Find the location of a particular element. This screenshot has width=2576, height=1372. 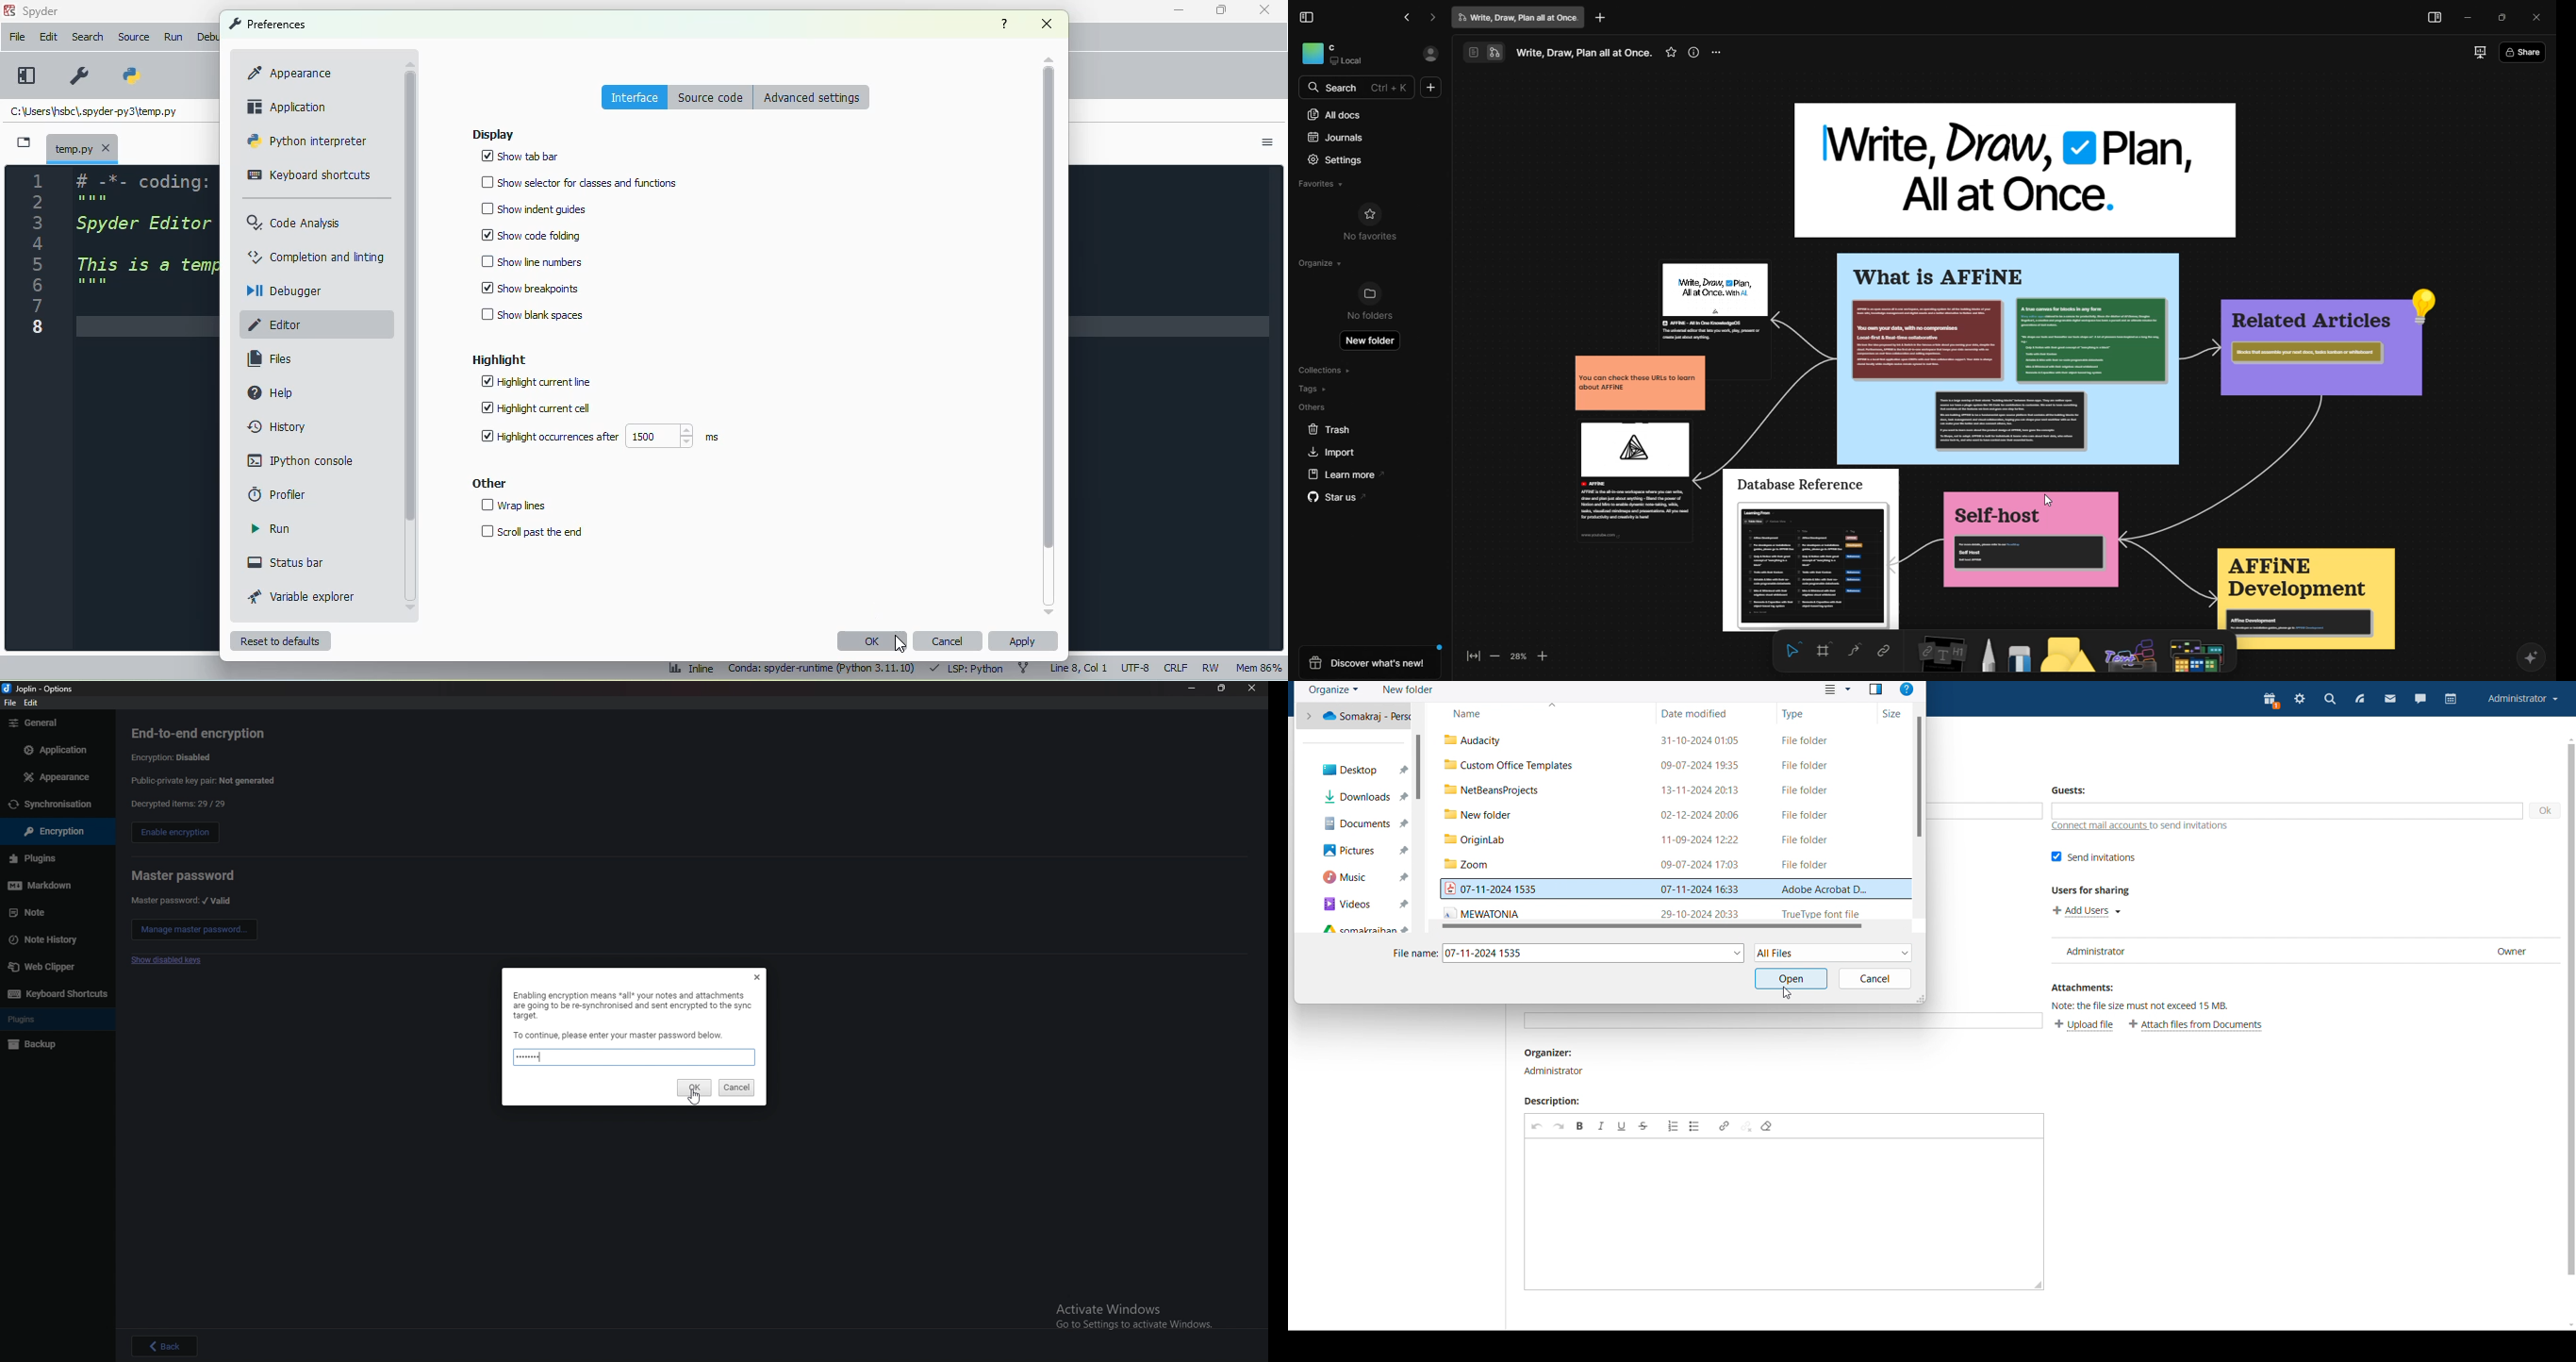

source code is located at coordinates (711, 97).